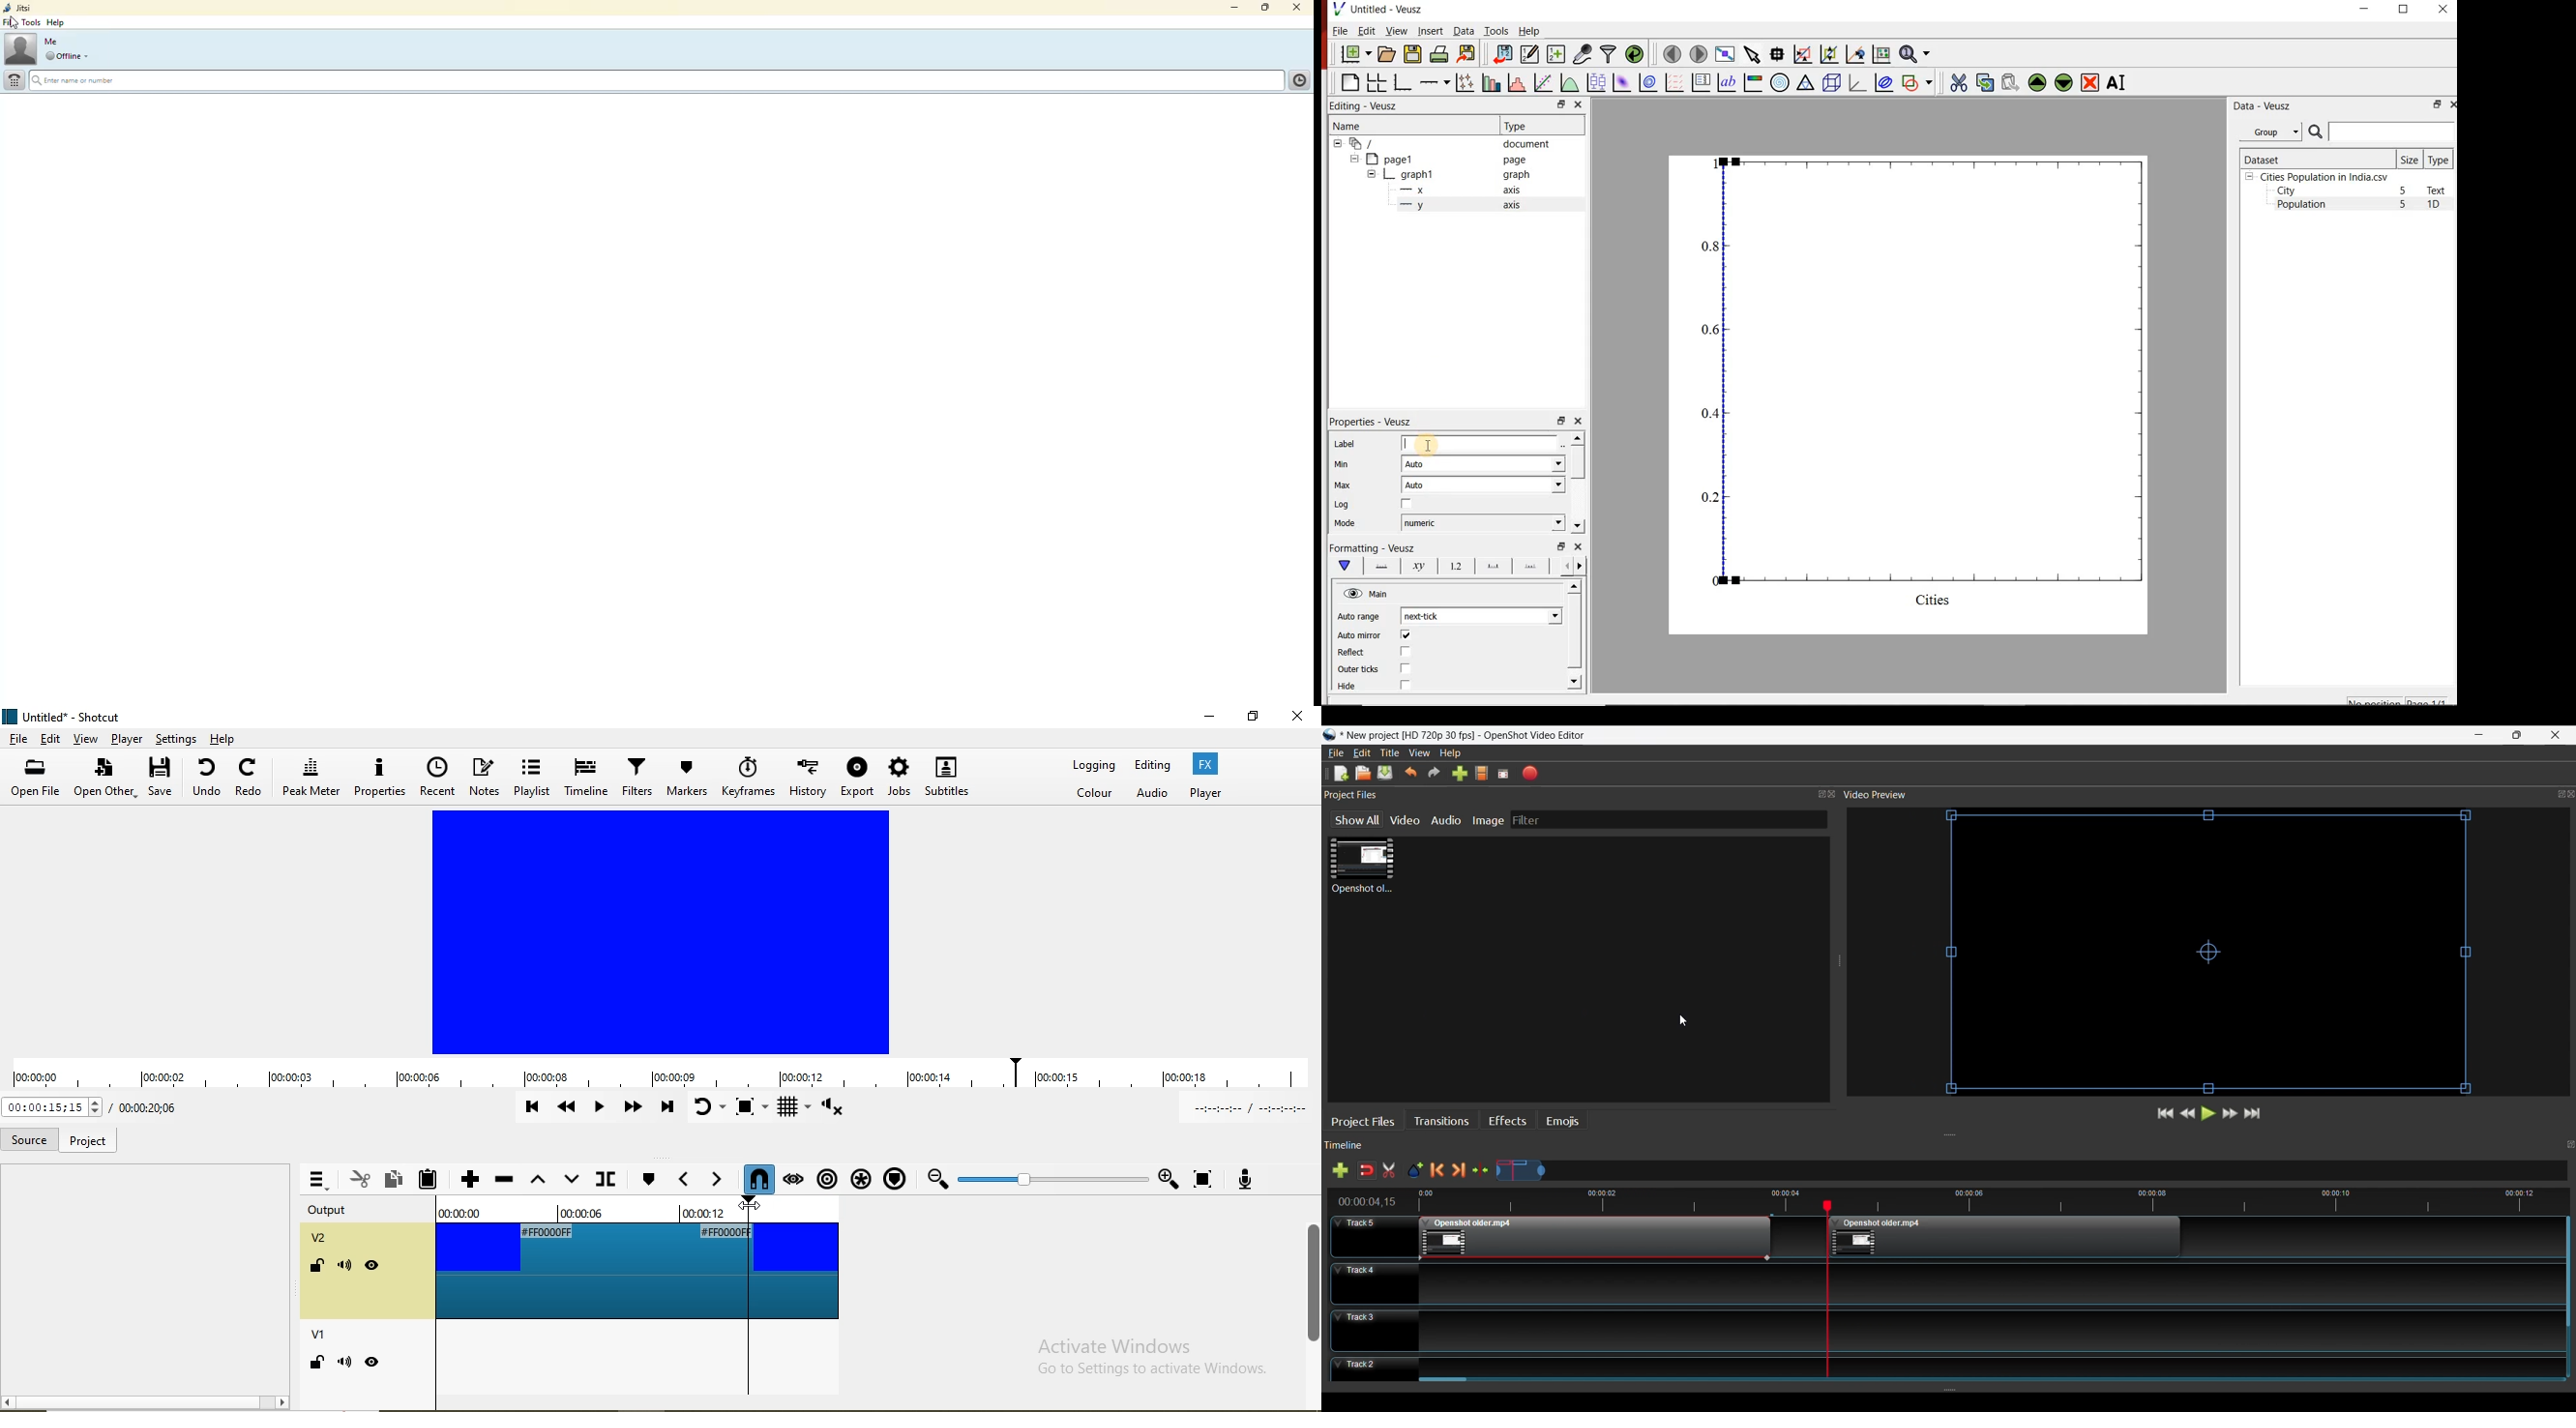 This screenshot has height=1428, width=2576. Describe the element at coordinates (1575, 565) in the screenshot. I see `Grid lines` at that location.